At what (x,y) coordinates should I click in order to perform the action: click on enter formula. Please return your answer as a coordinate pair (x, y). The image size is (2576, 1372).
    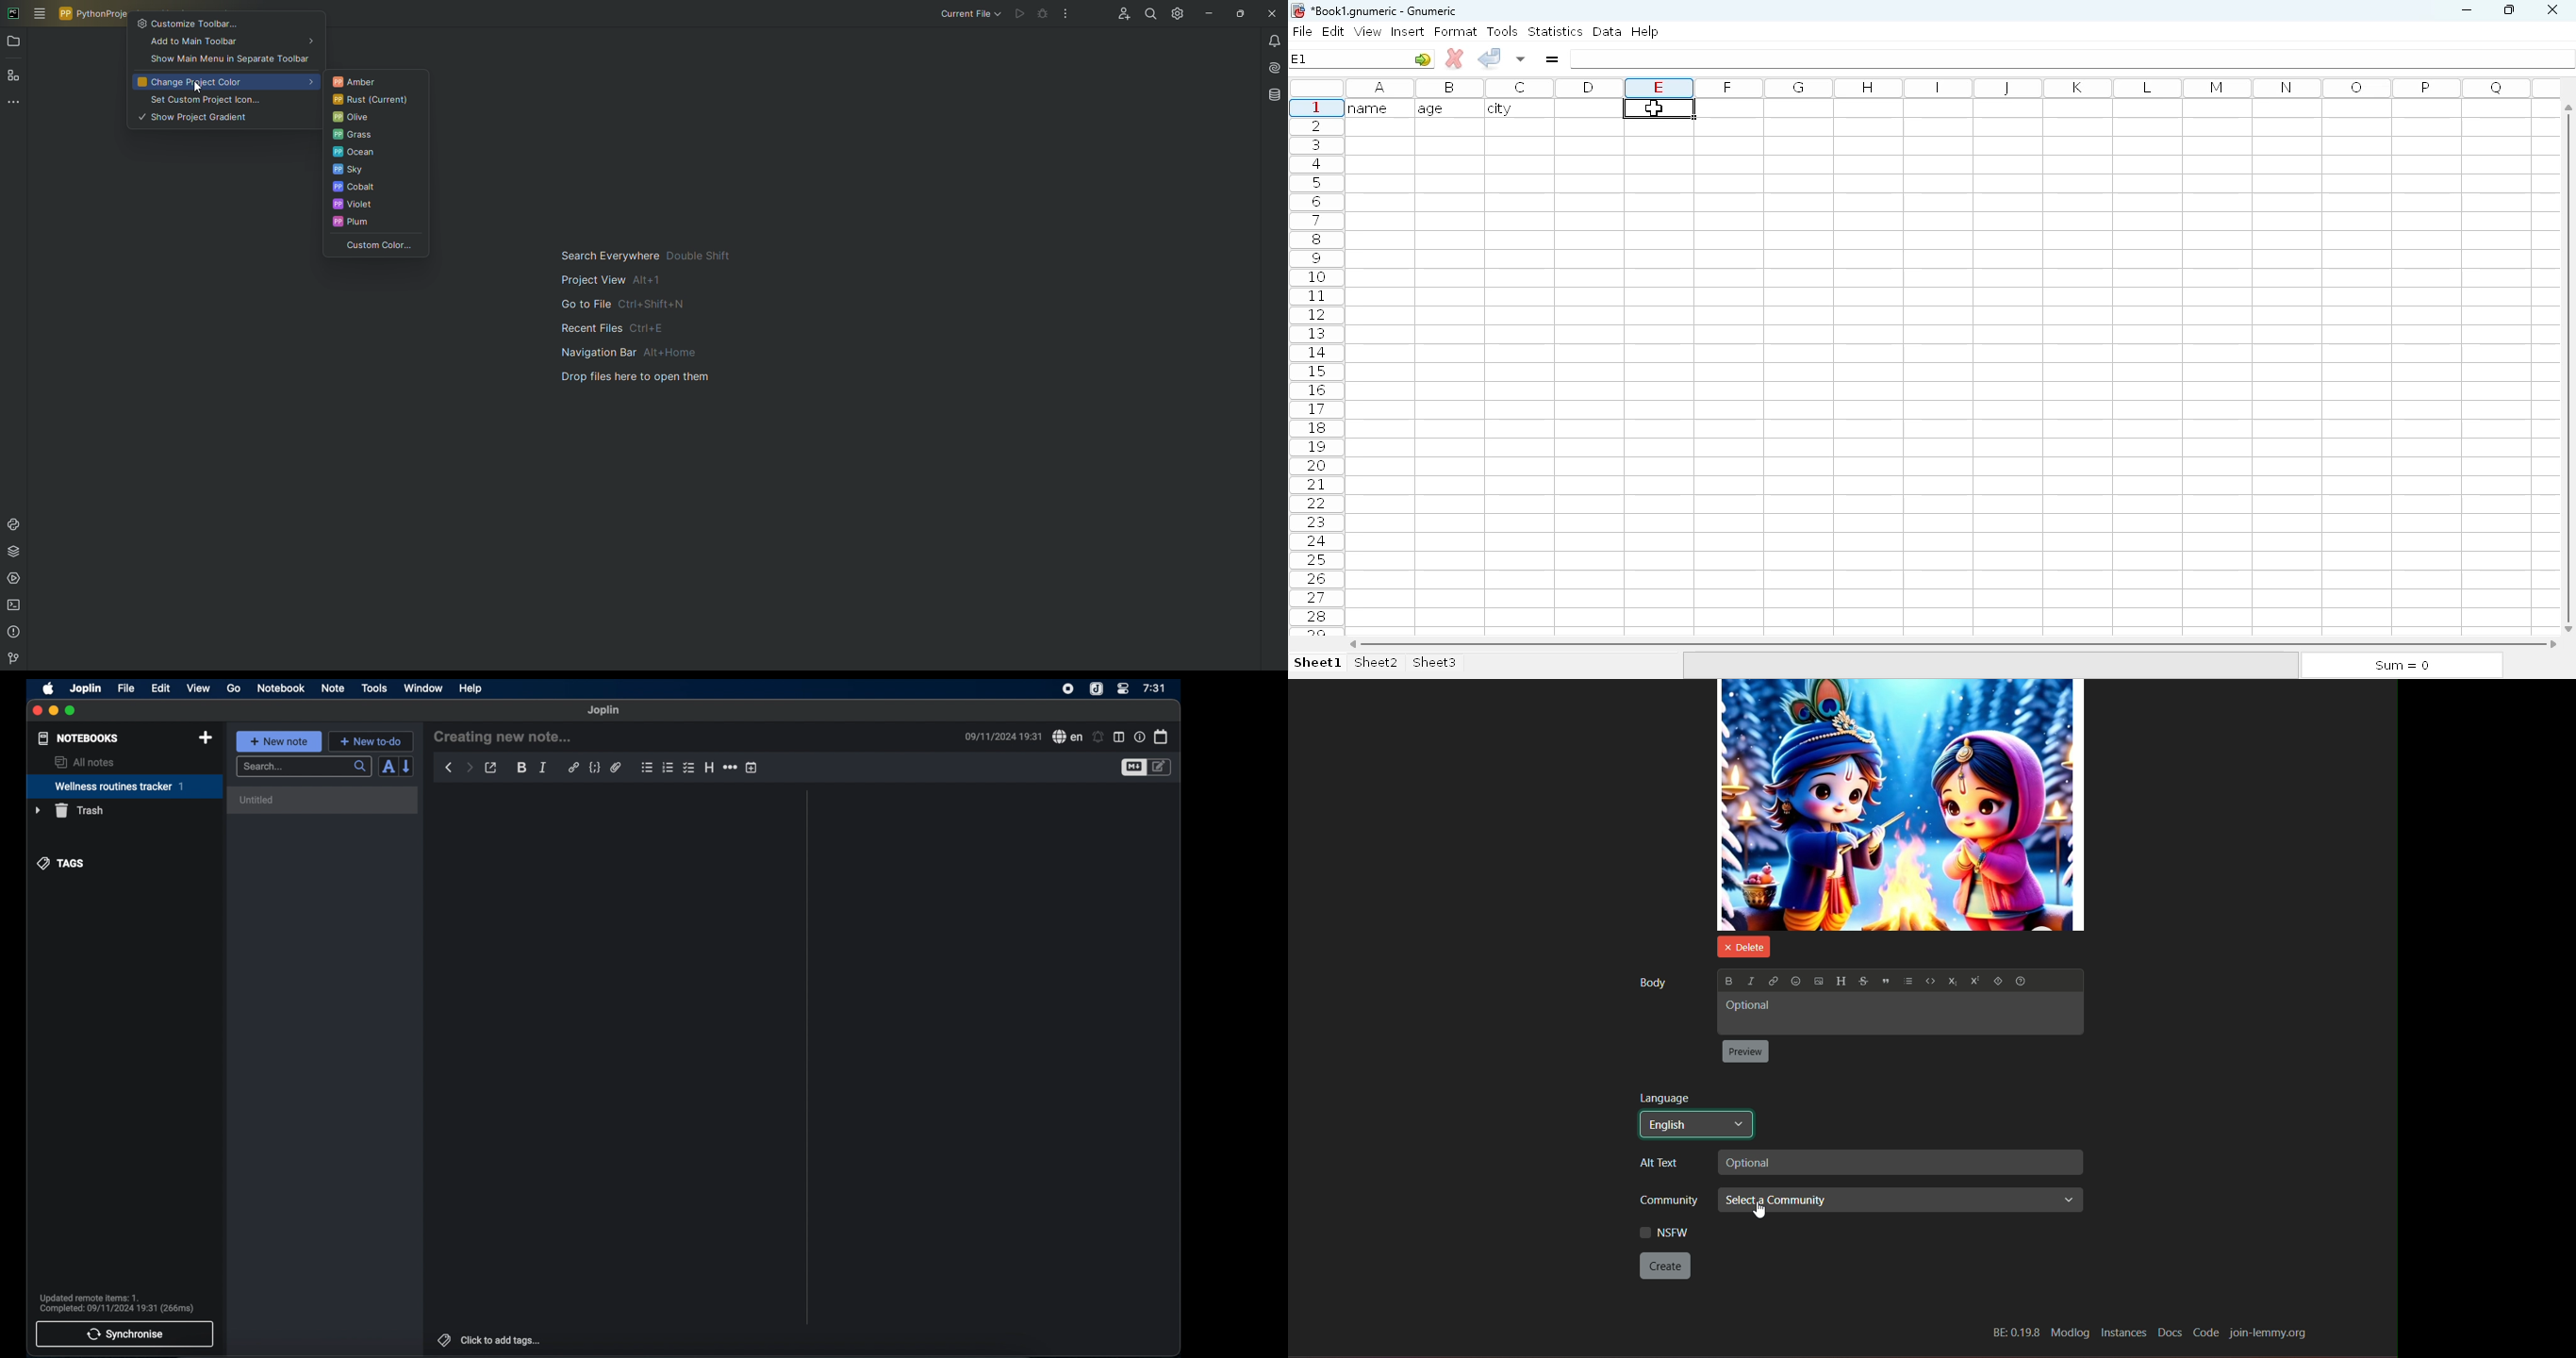
    Looking at the image, I should click on (1551, 58).